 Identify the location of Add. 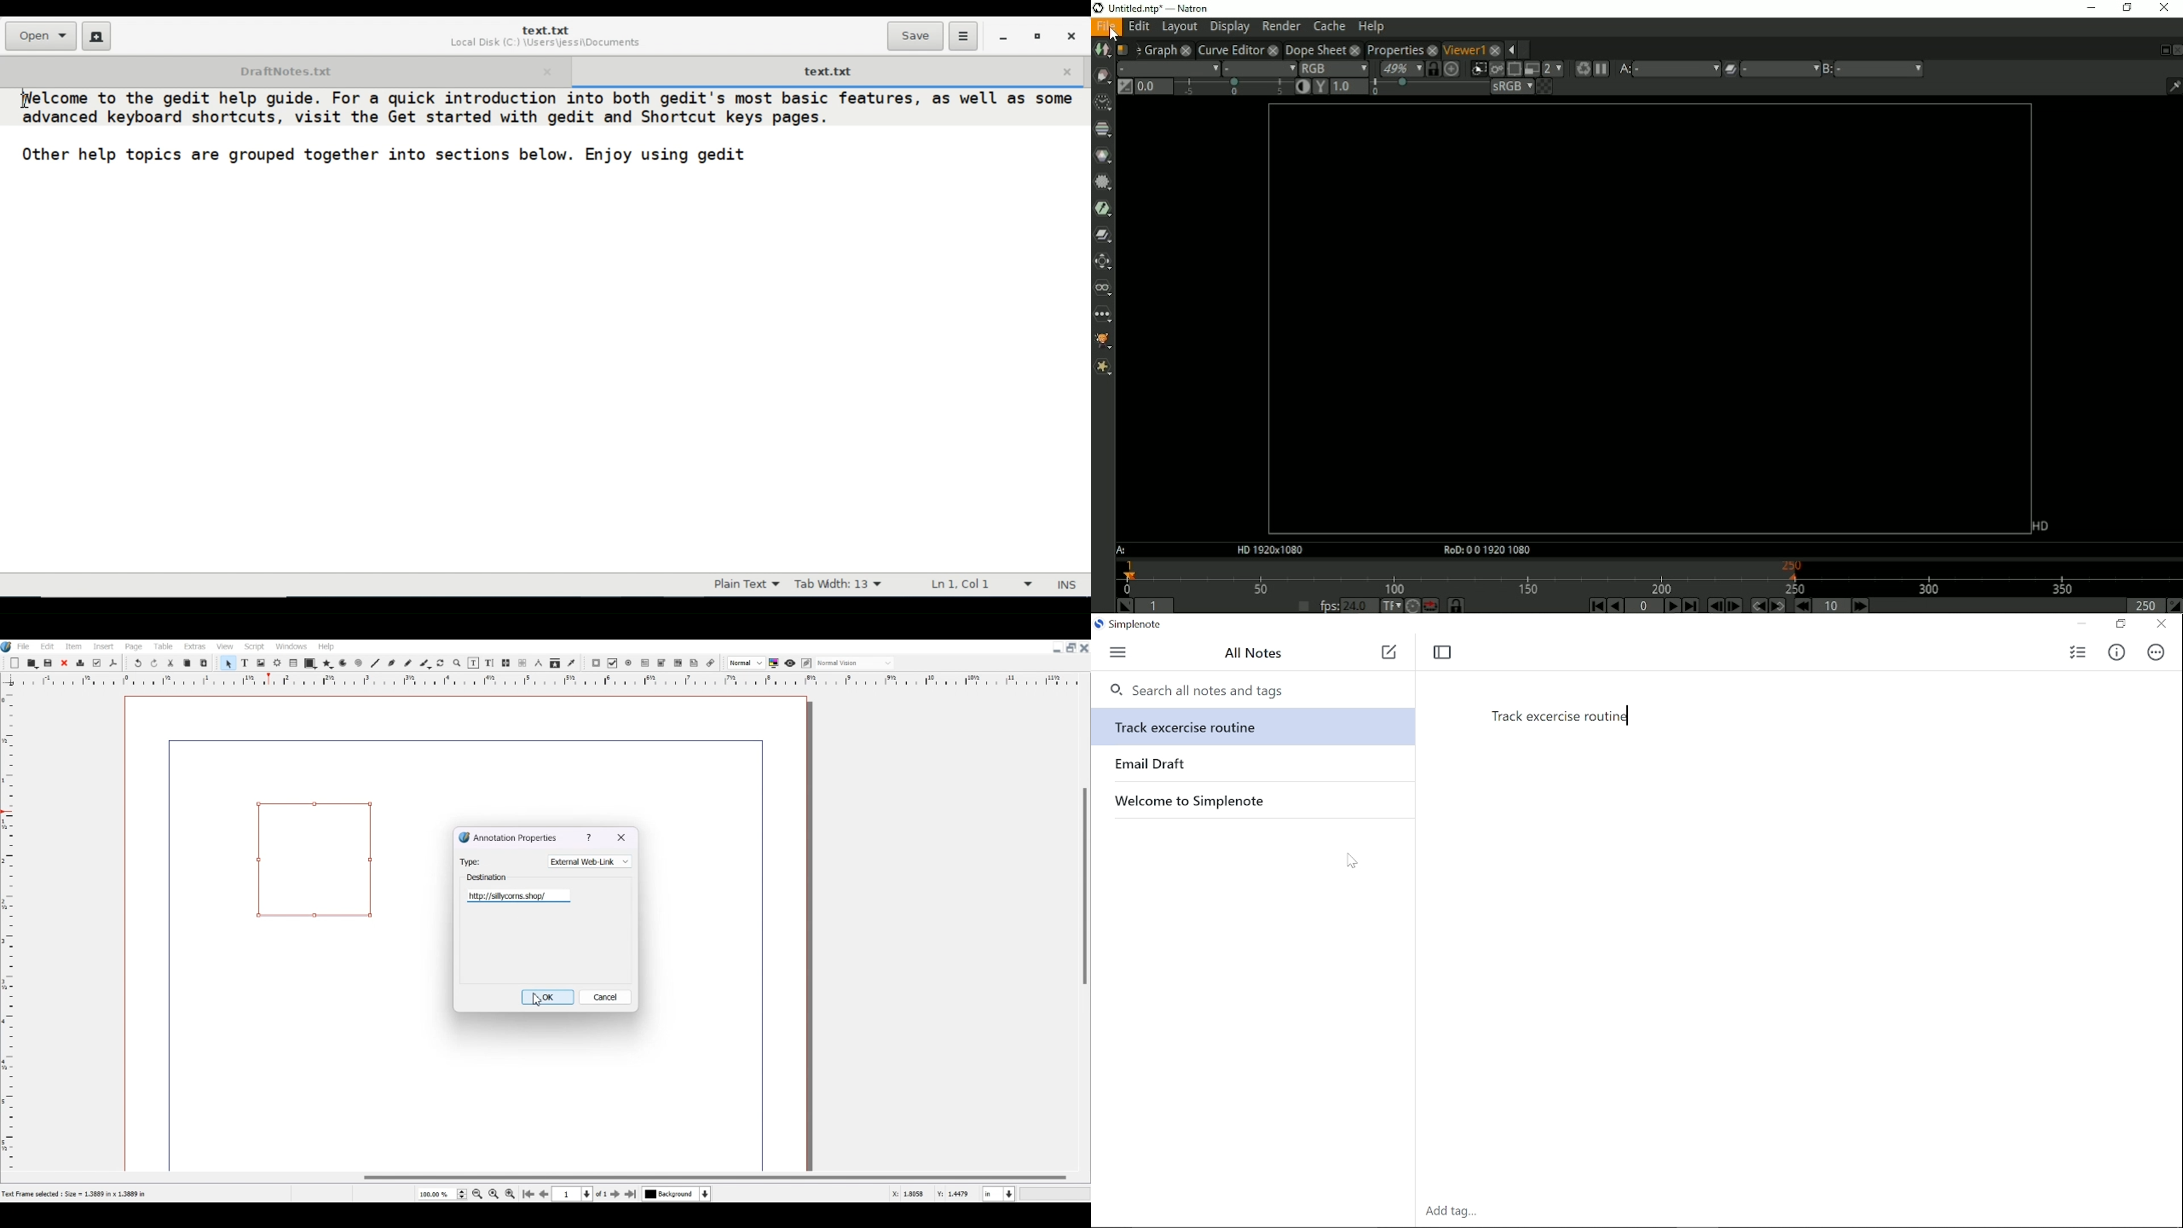
(14, 663).